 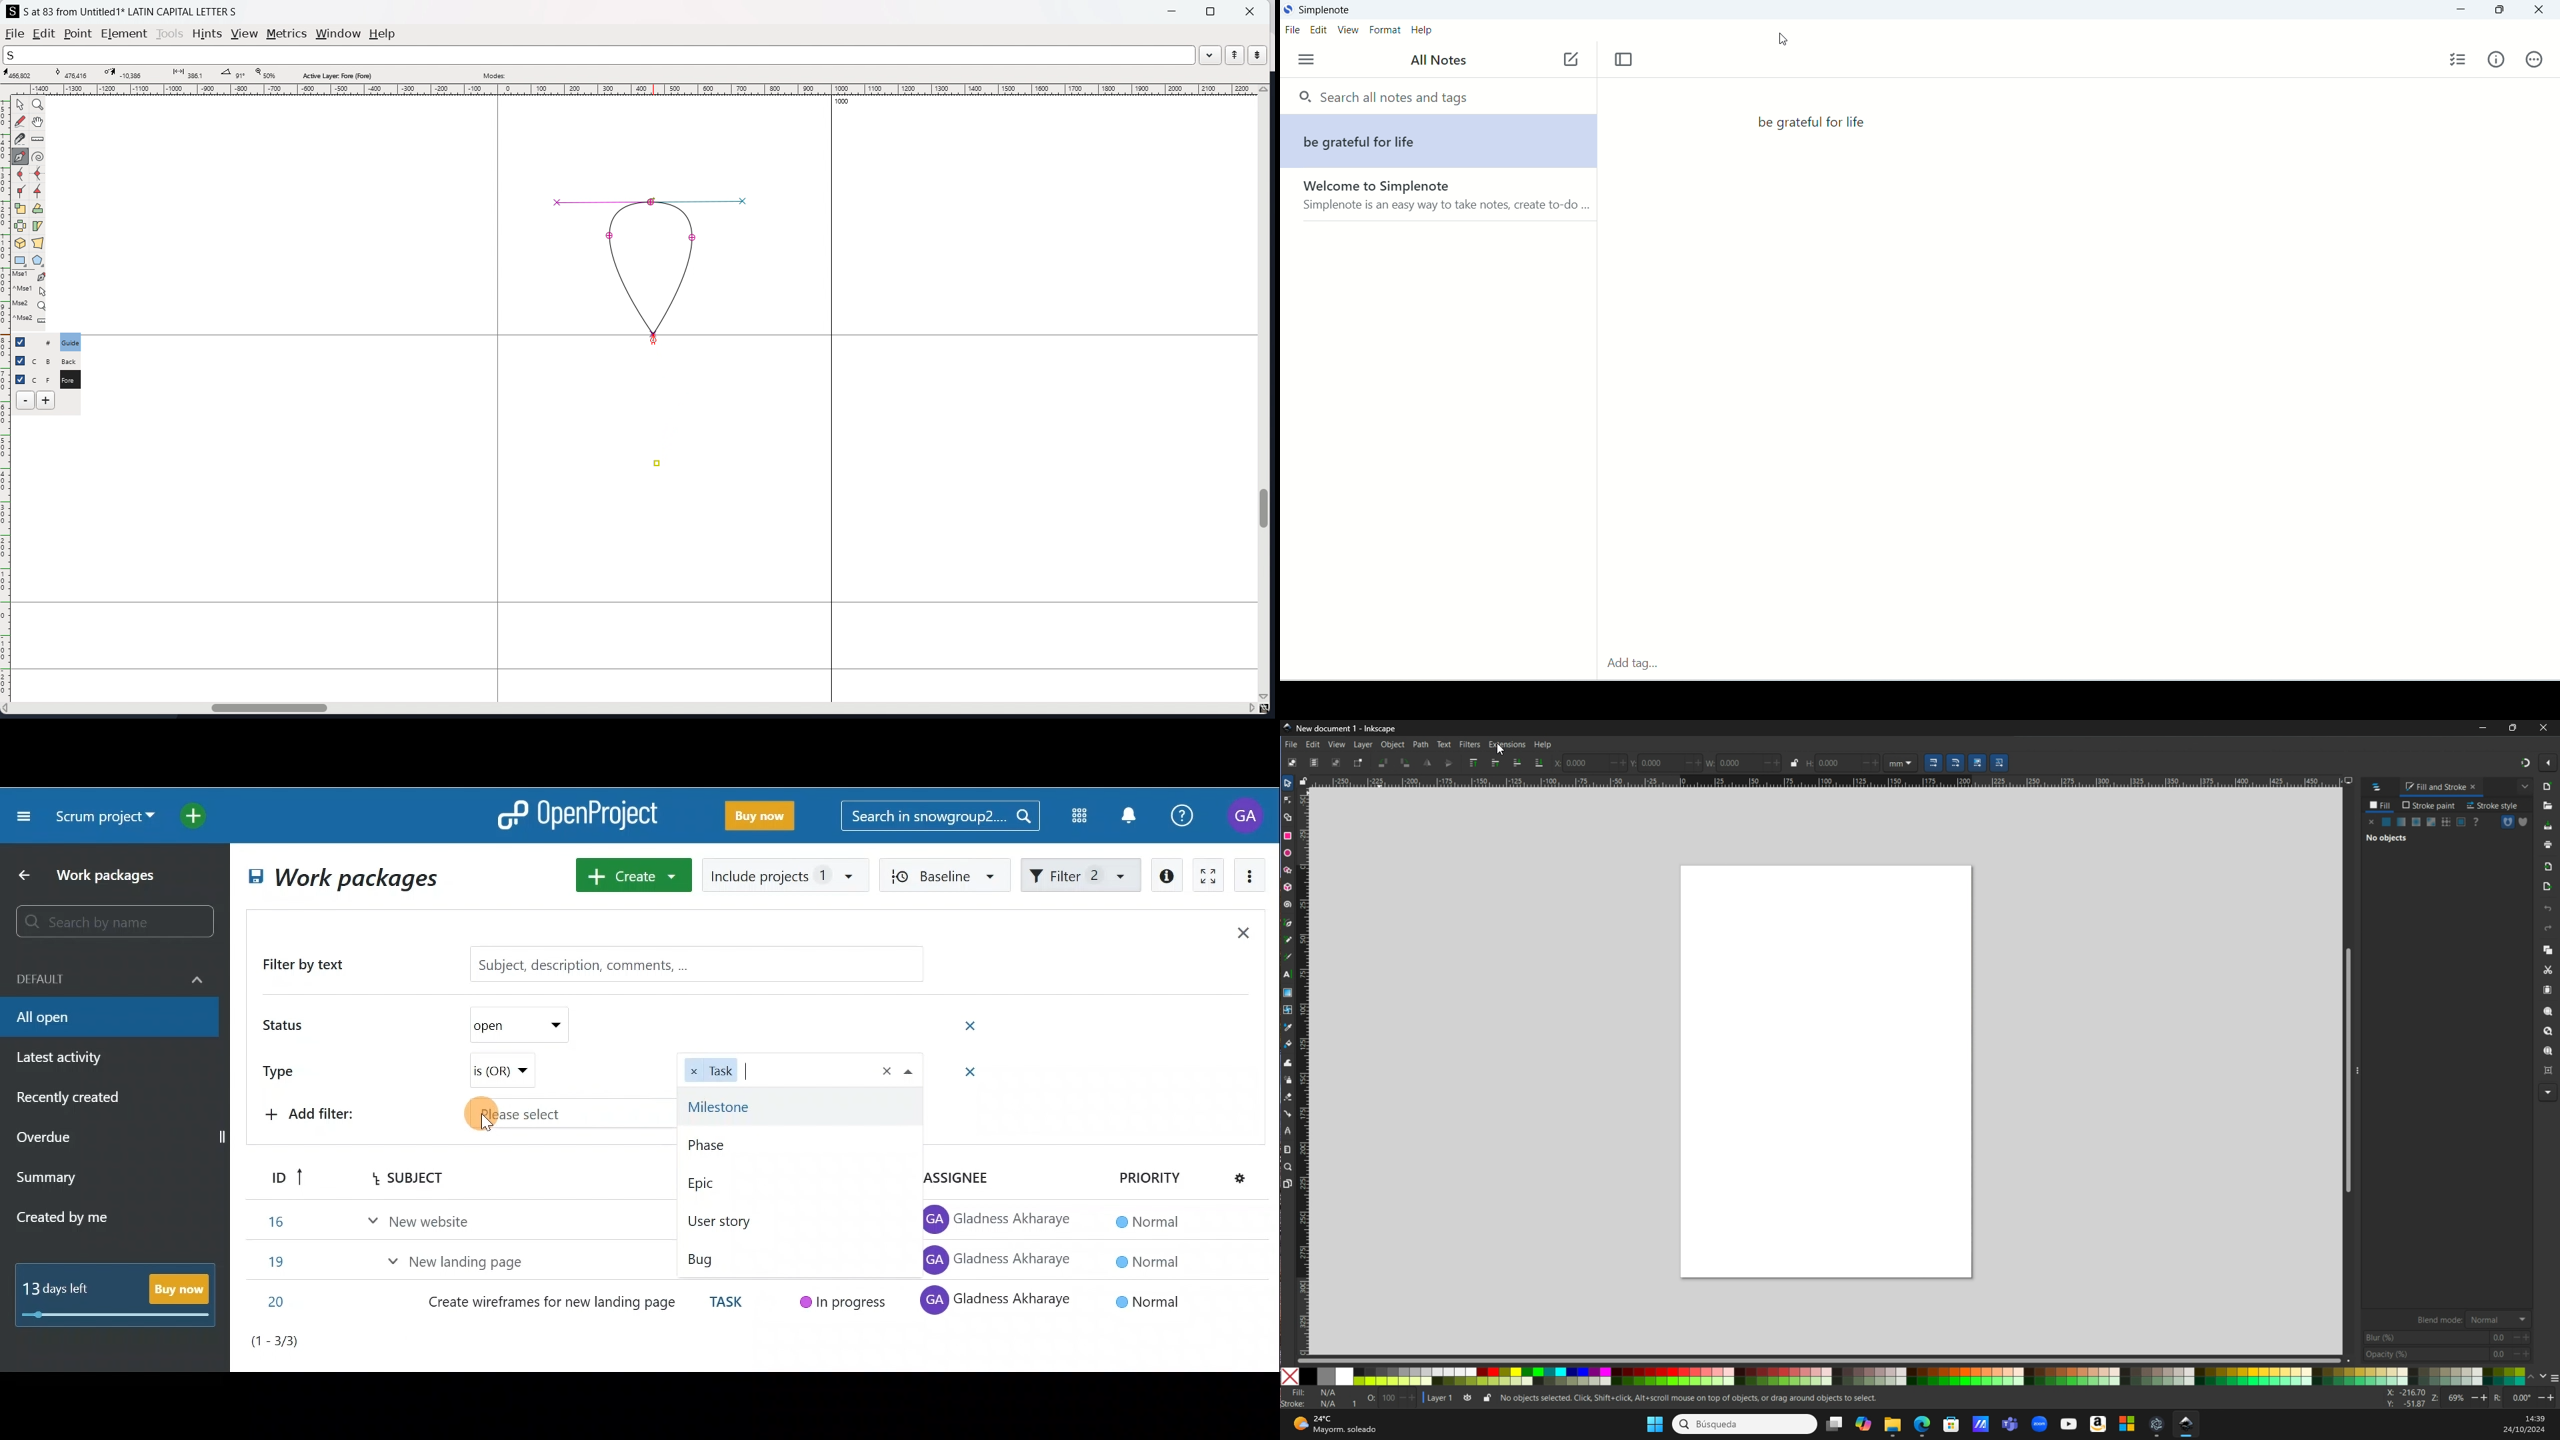 What do you see at coordinates (13, 11) in the screenshot?
I see `logo` at bounding box center [13, 11].